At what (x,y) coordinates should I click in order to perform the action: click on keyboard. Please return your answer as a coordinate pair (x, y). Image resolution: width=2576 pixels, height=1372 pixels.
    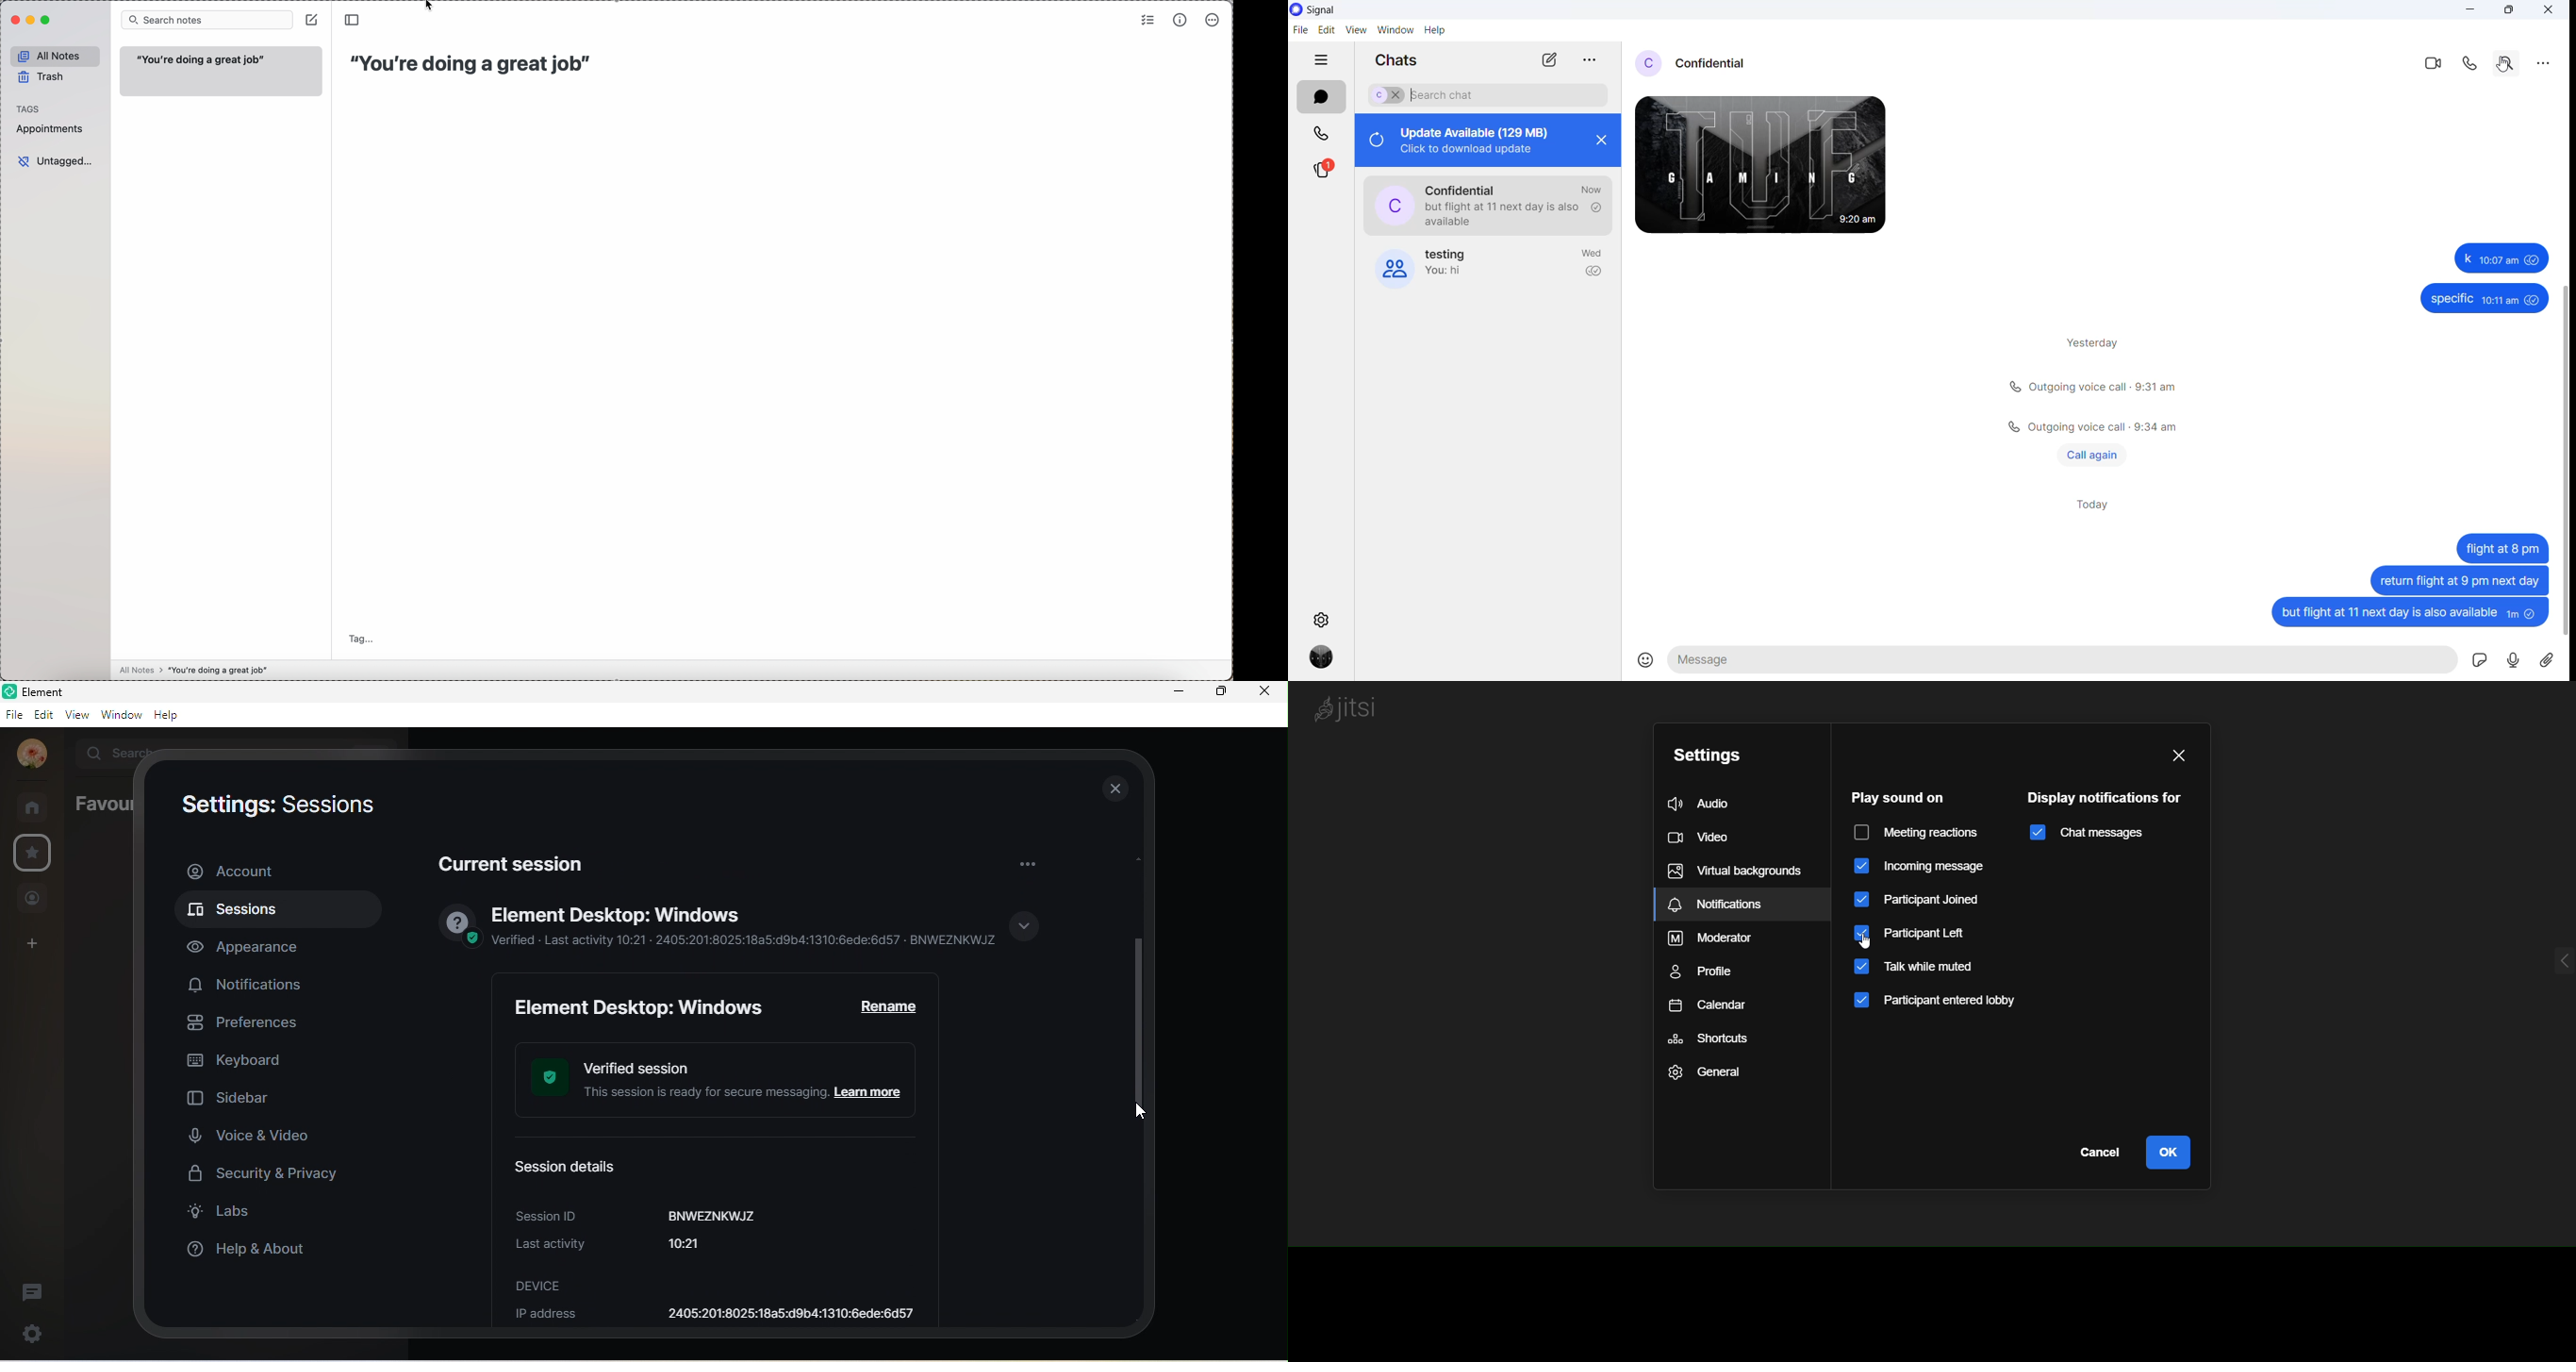
    Looking at the image, I should click on (240, 1063).